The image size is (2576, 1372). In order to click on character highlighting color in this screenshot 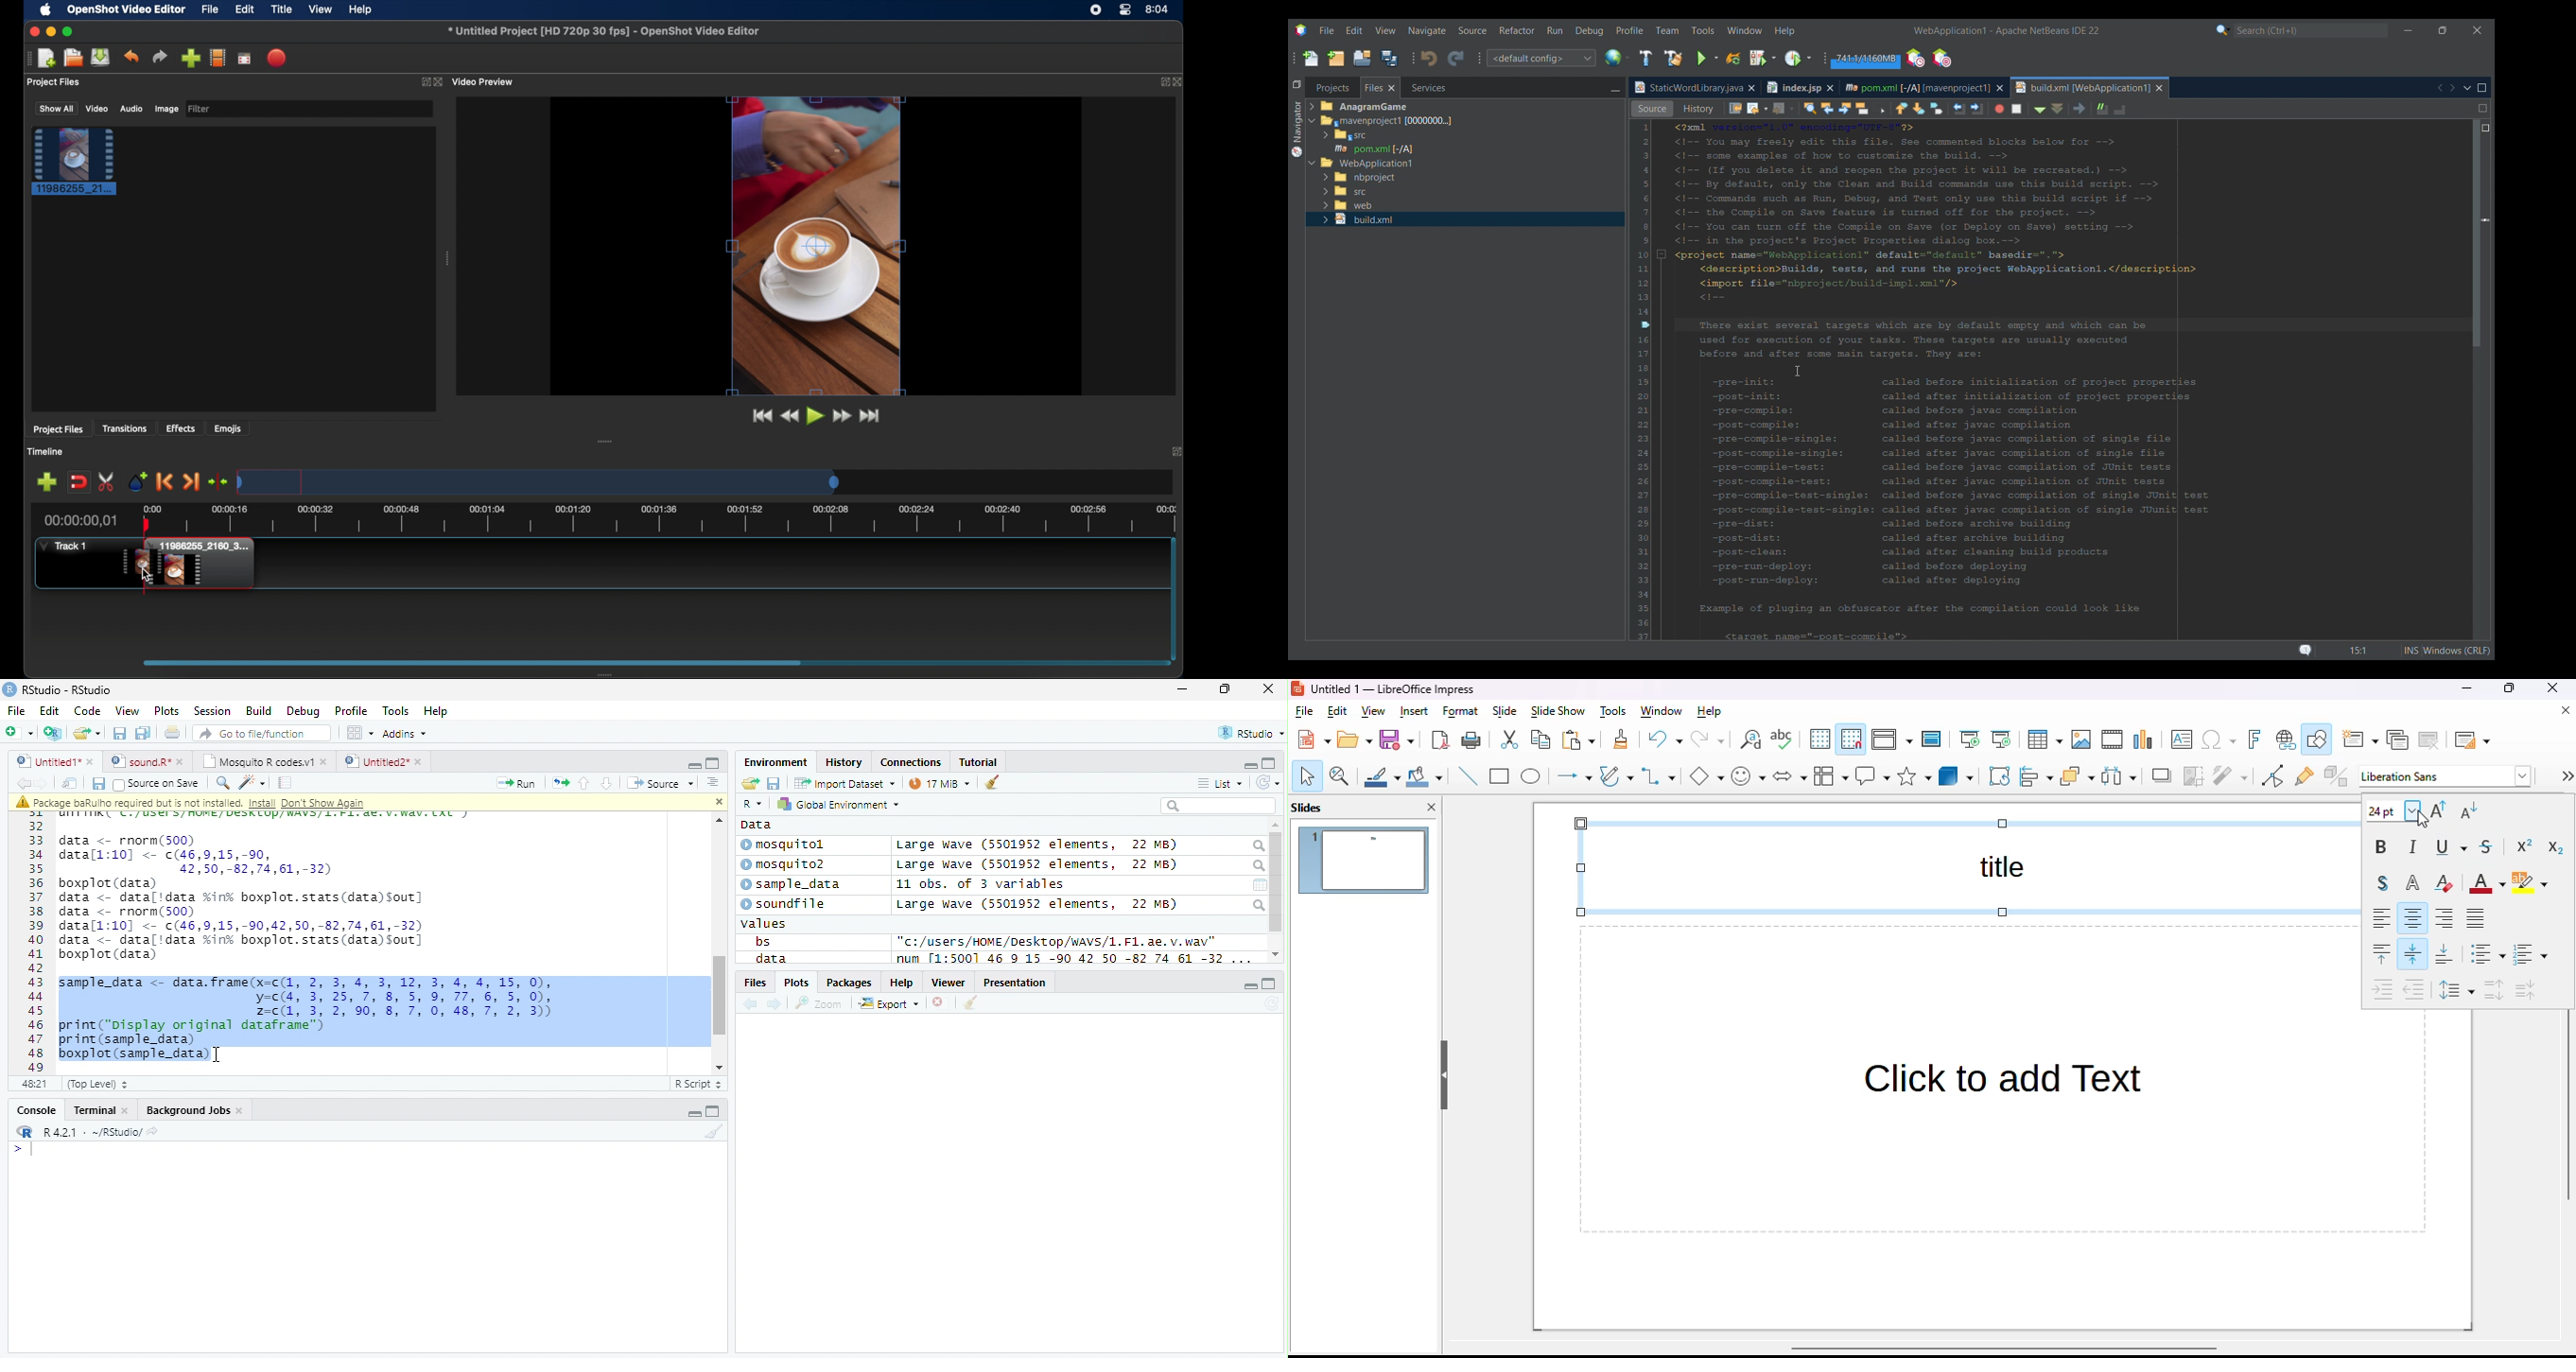, I will do `click(2530, 884)`.